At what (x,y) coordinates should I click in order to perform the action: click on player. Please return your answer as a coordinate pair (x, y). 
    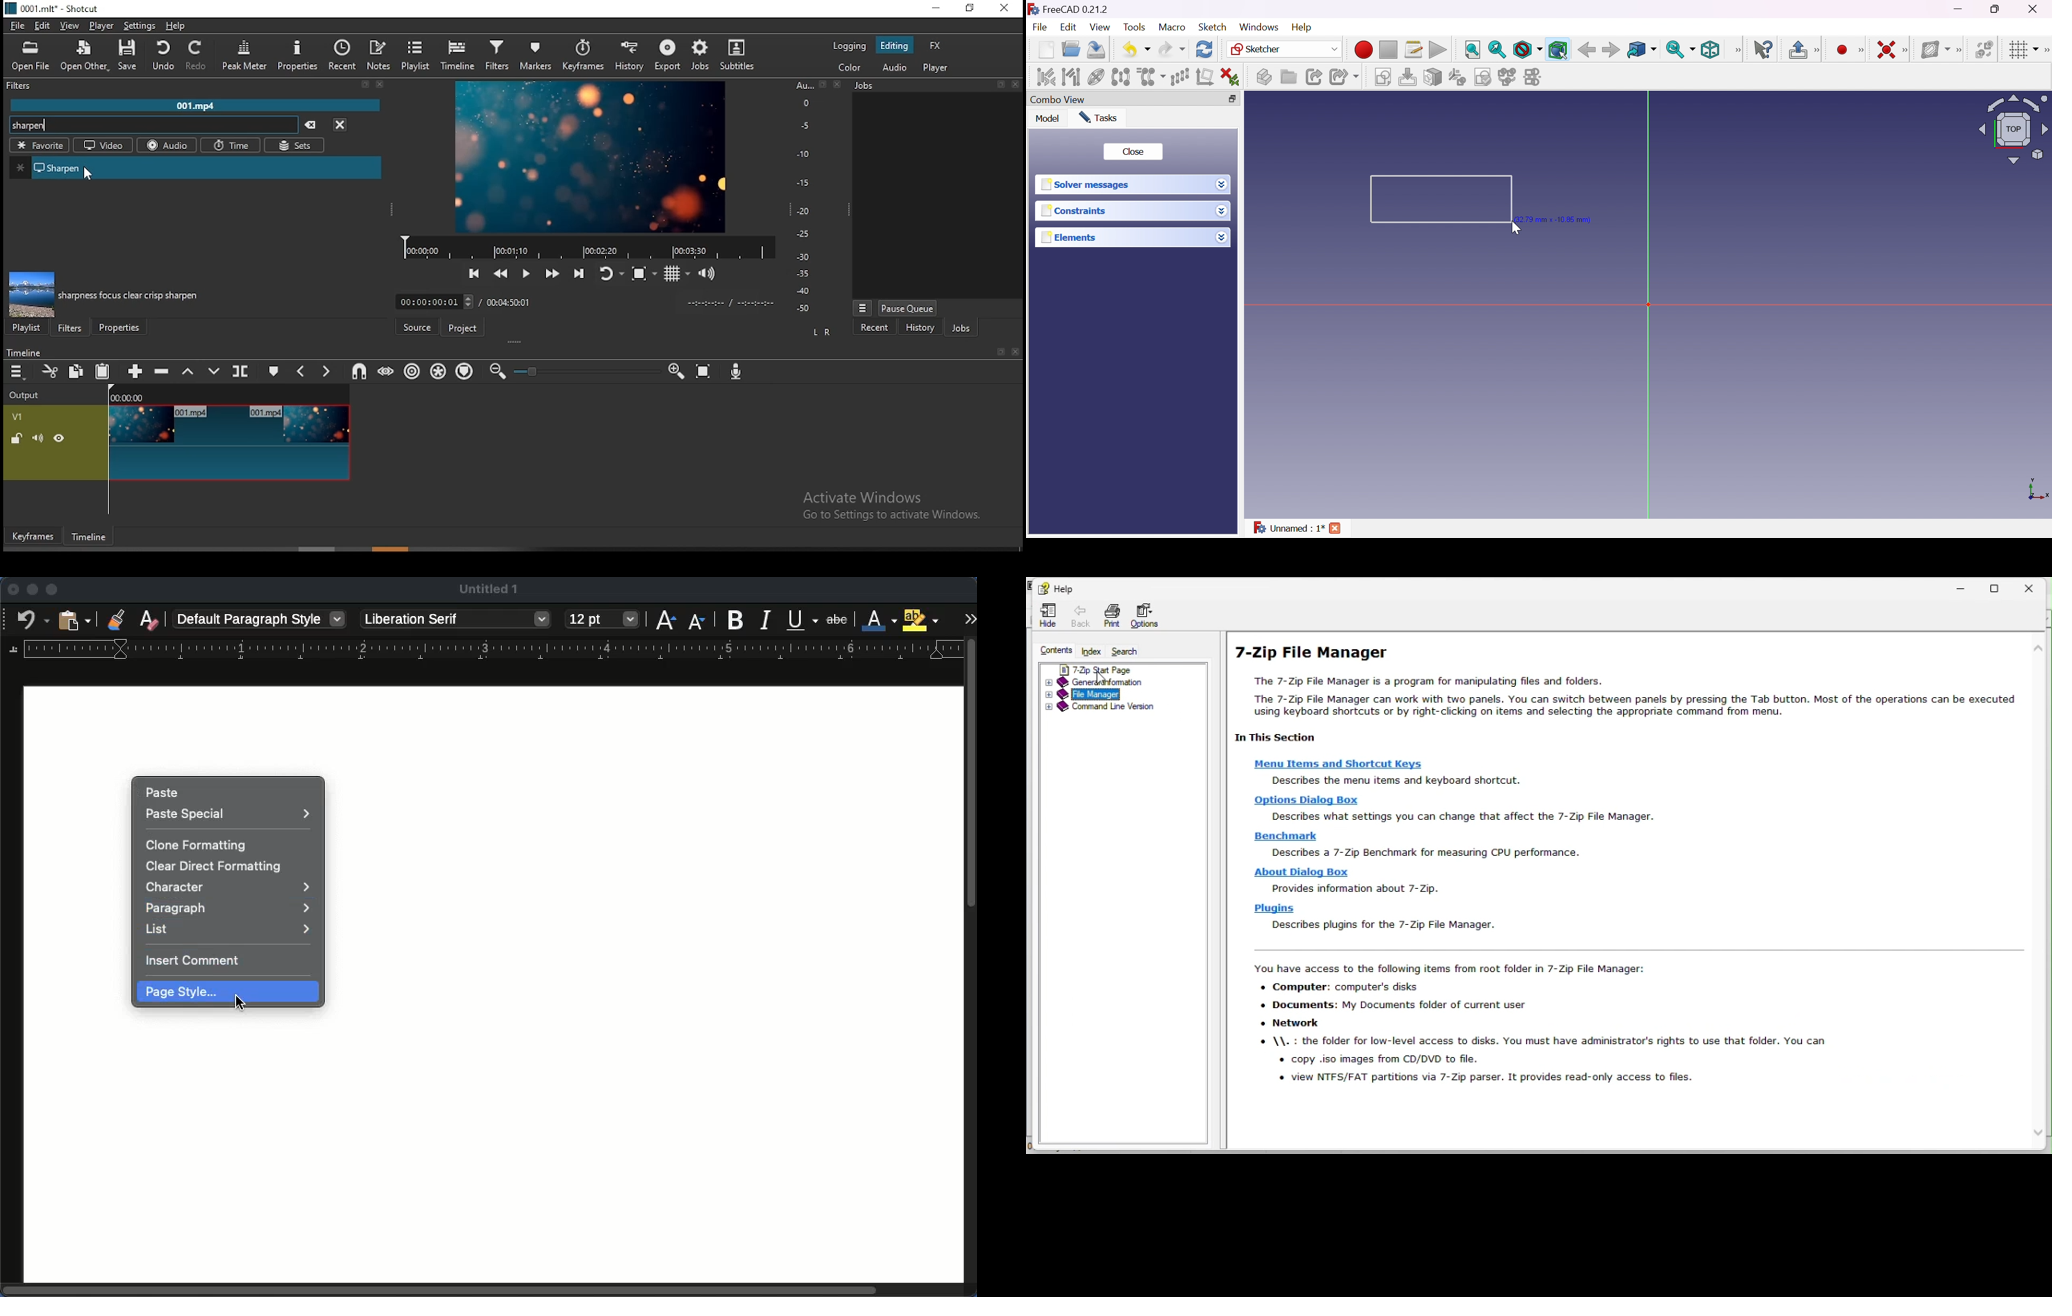
    Looking at the image, I should click on (99, 26).